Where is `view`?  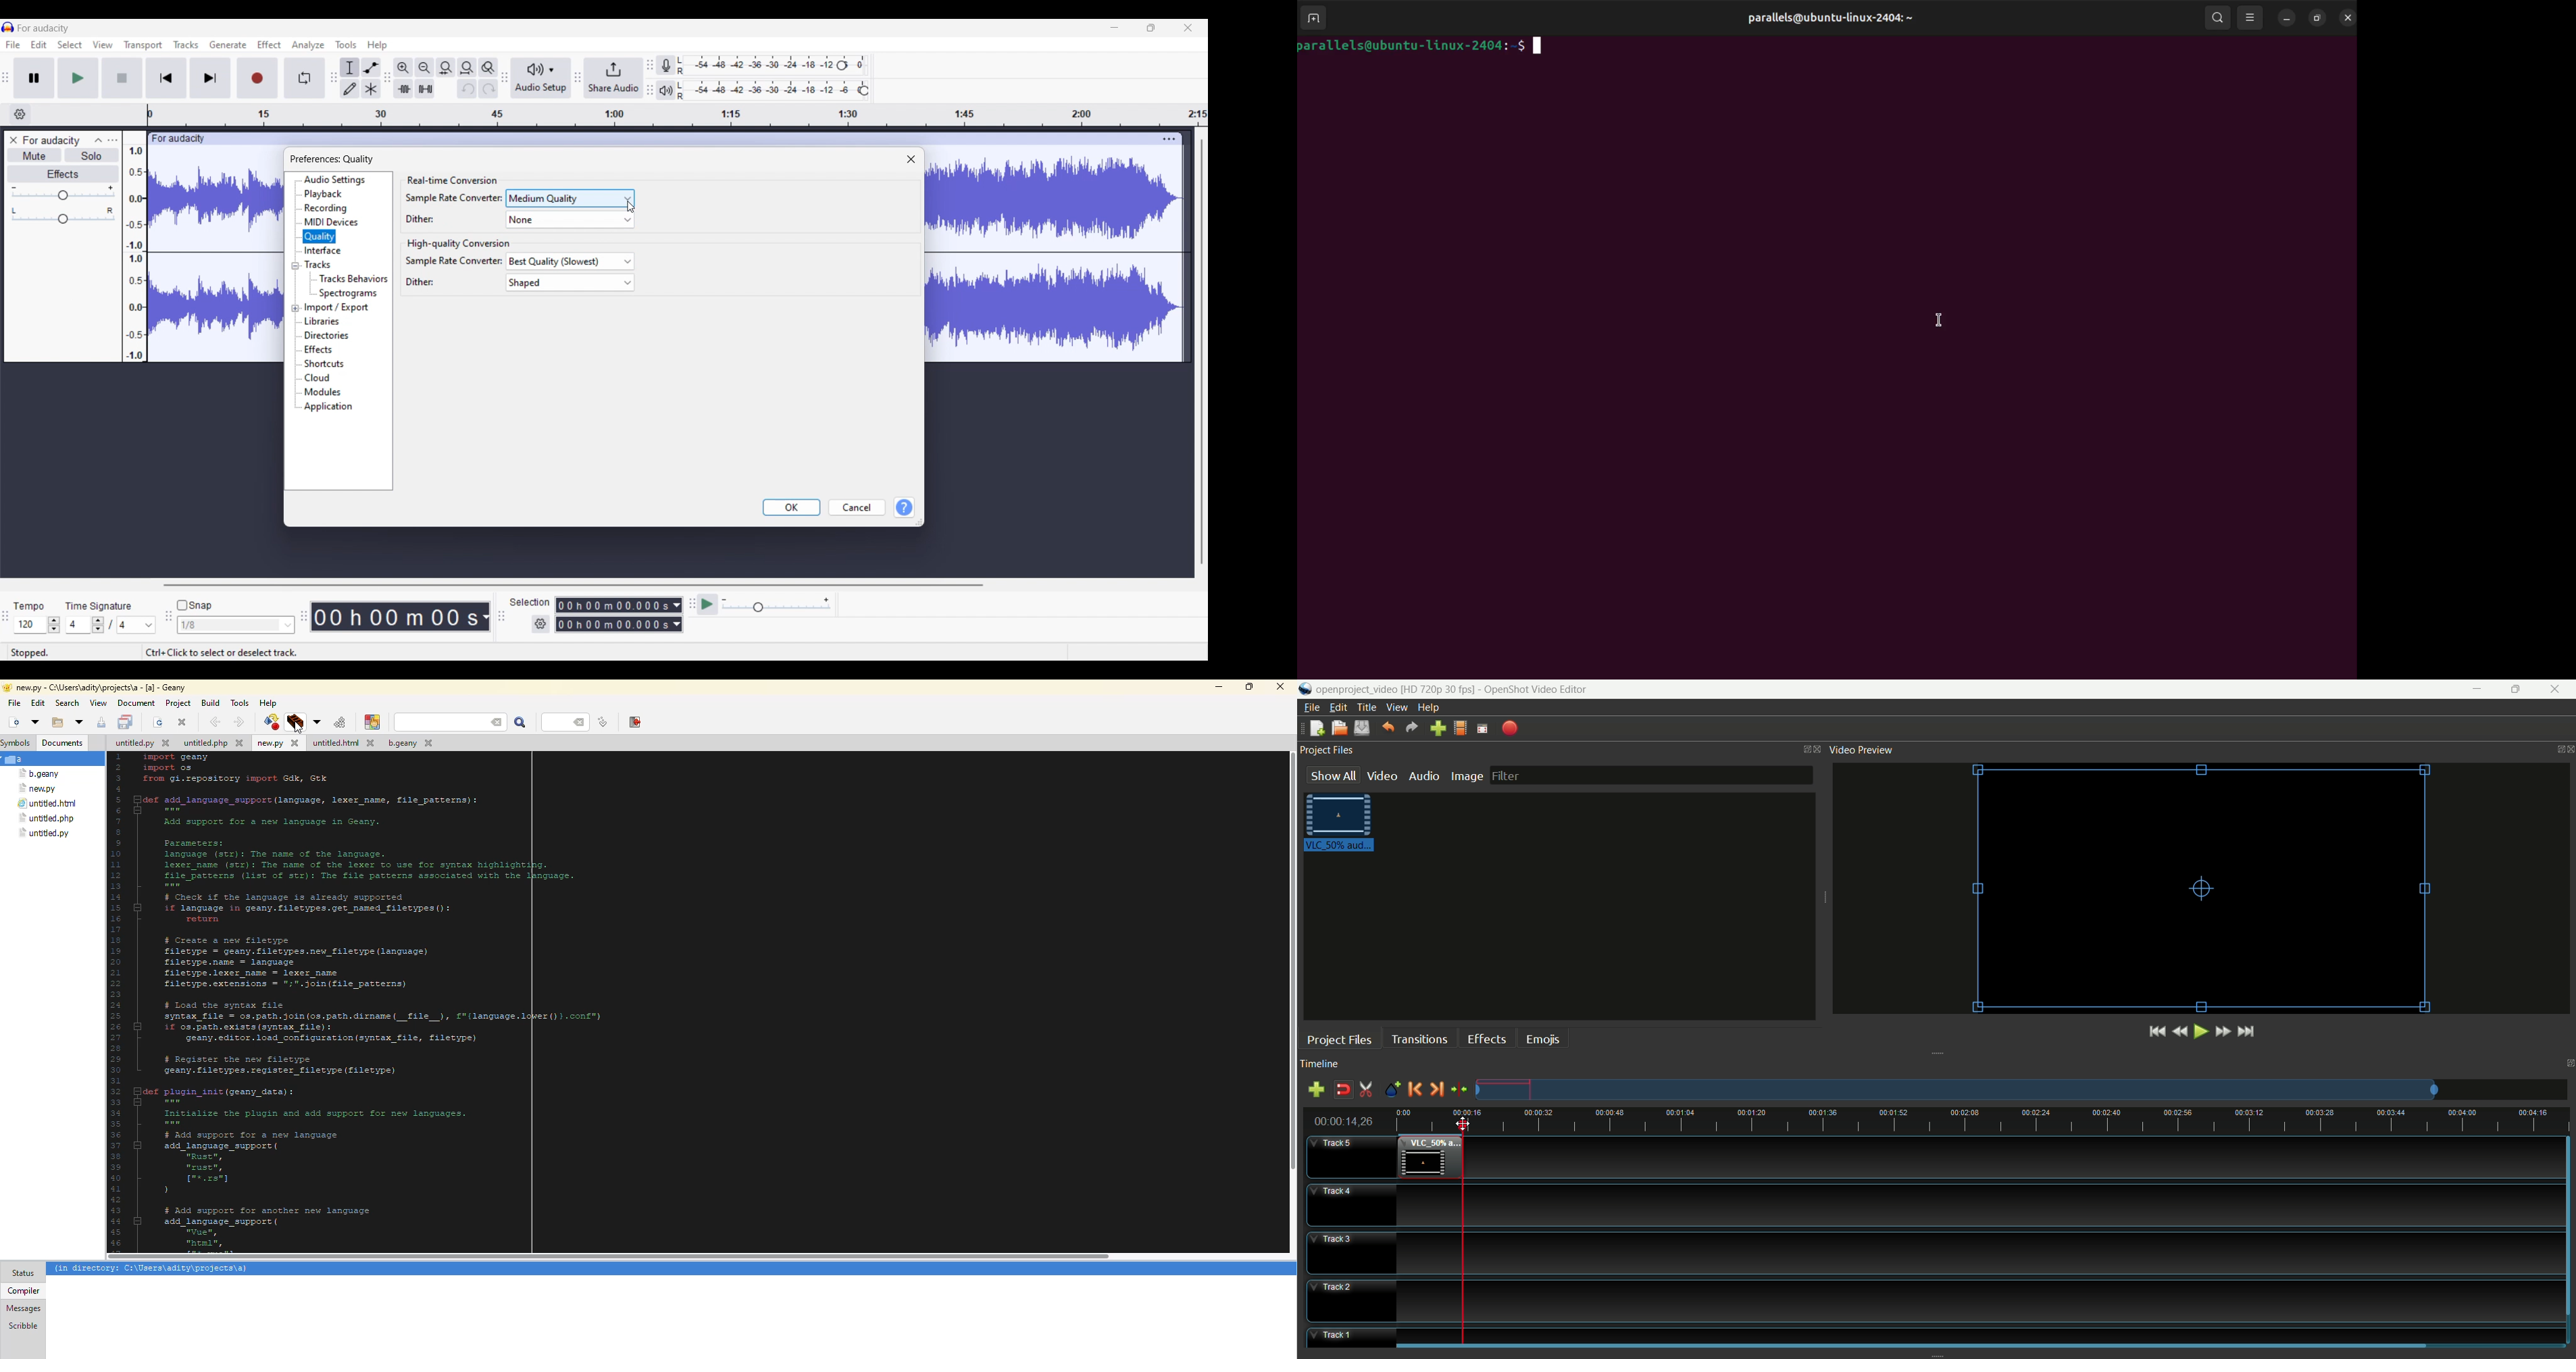 view is located at coordinates (1396, 708).